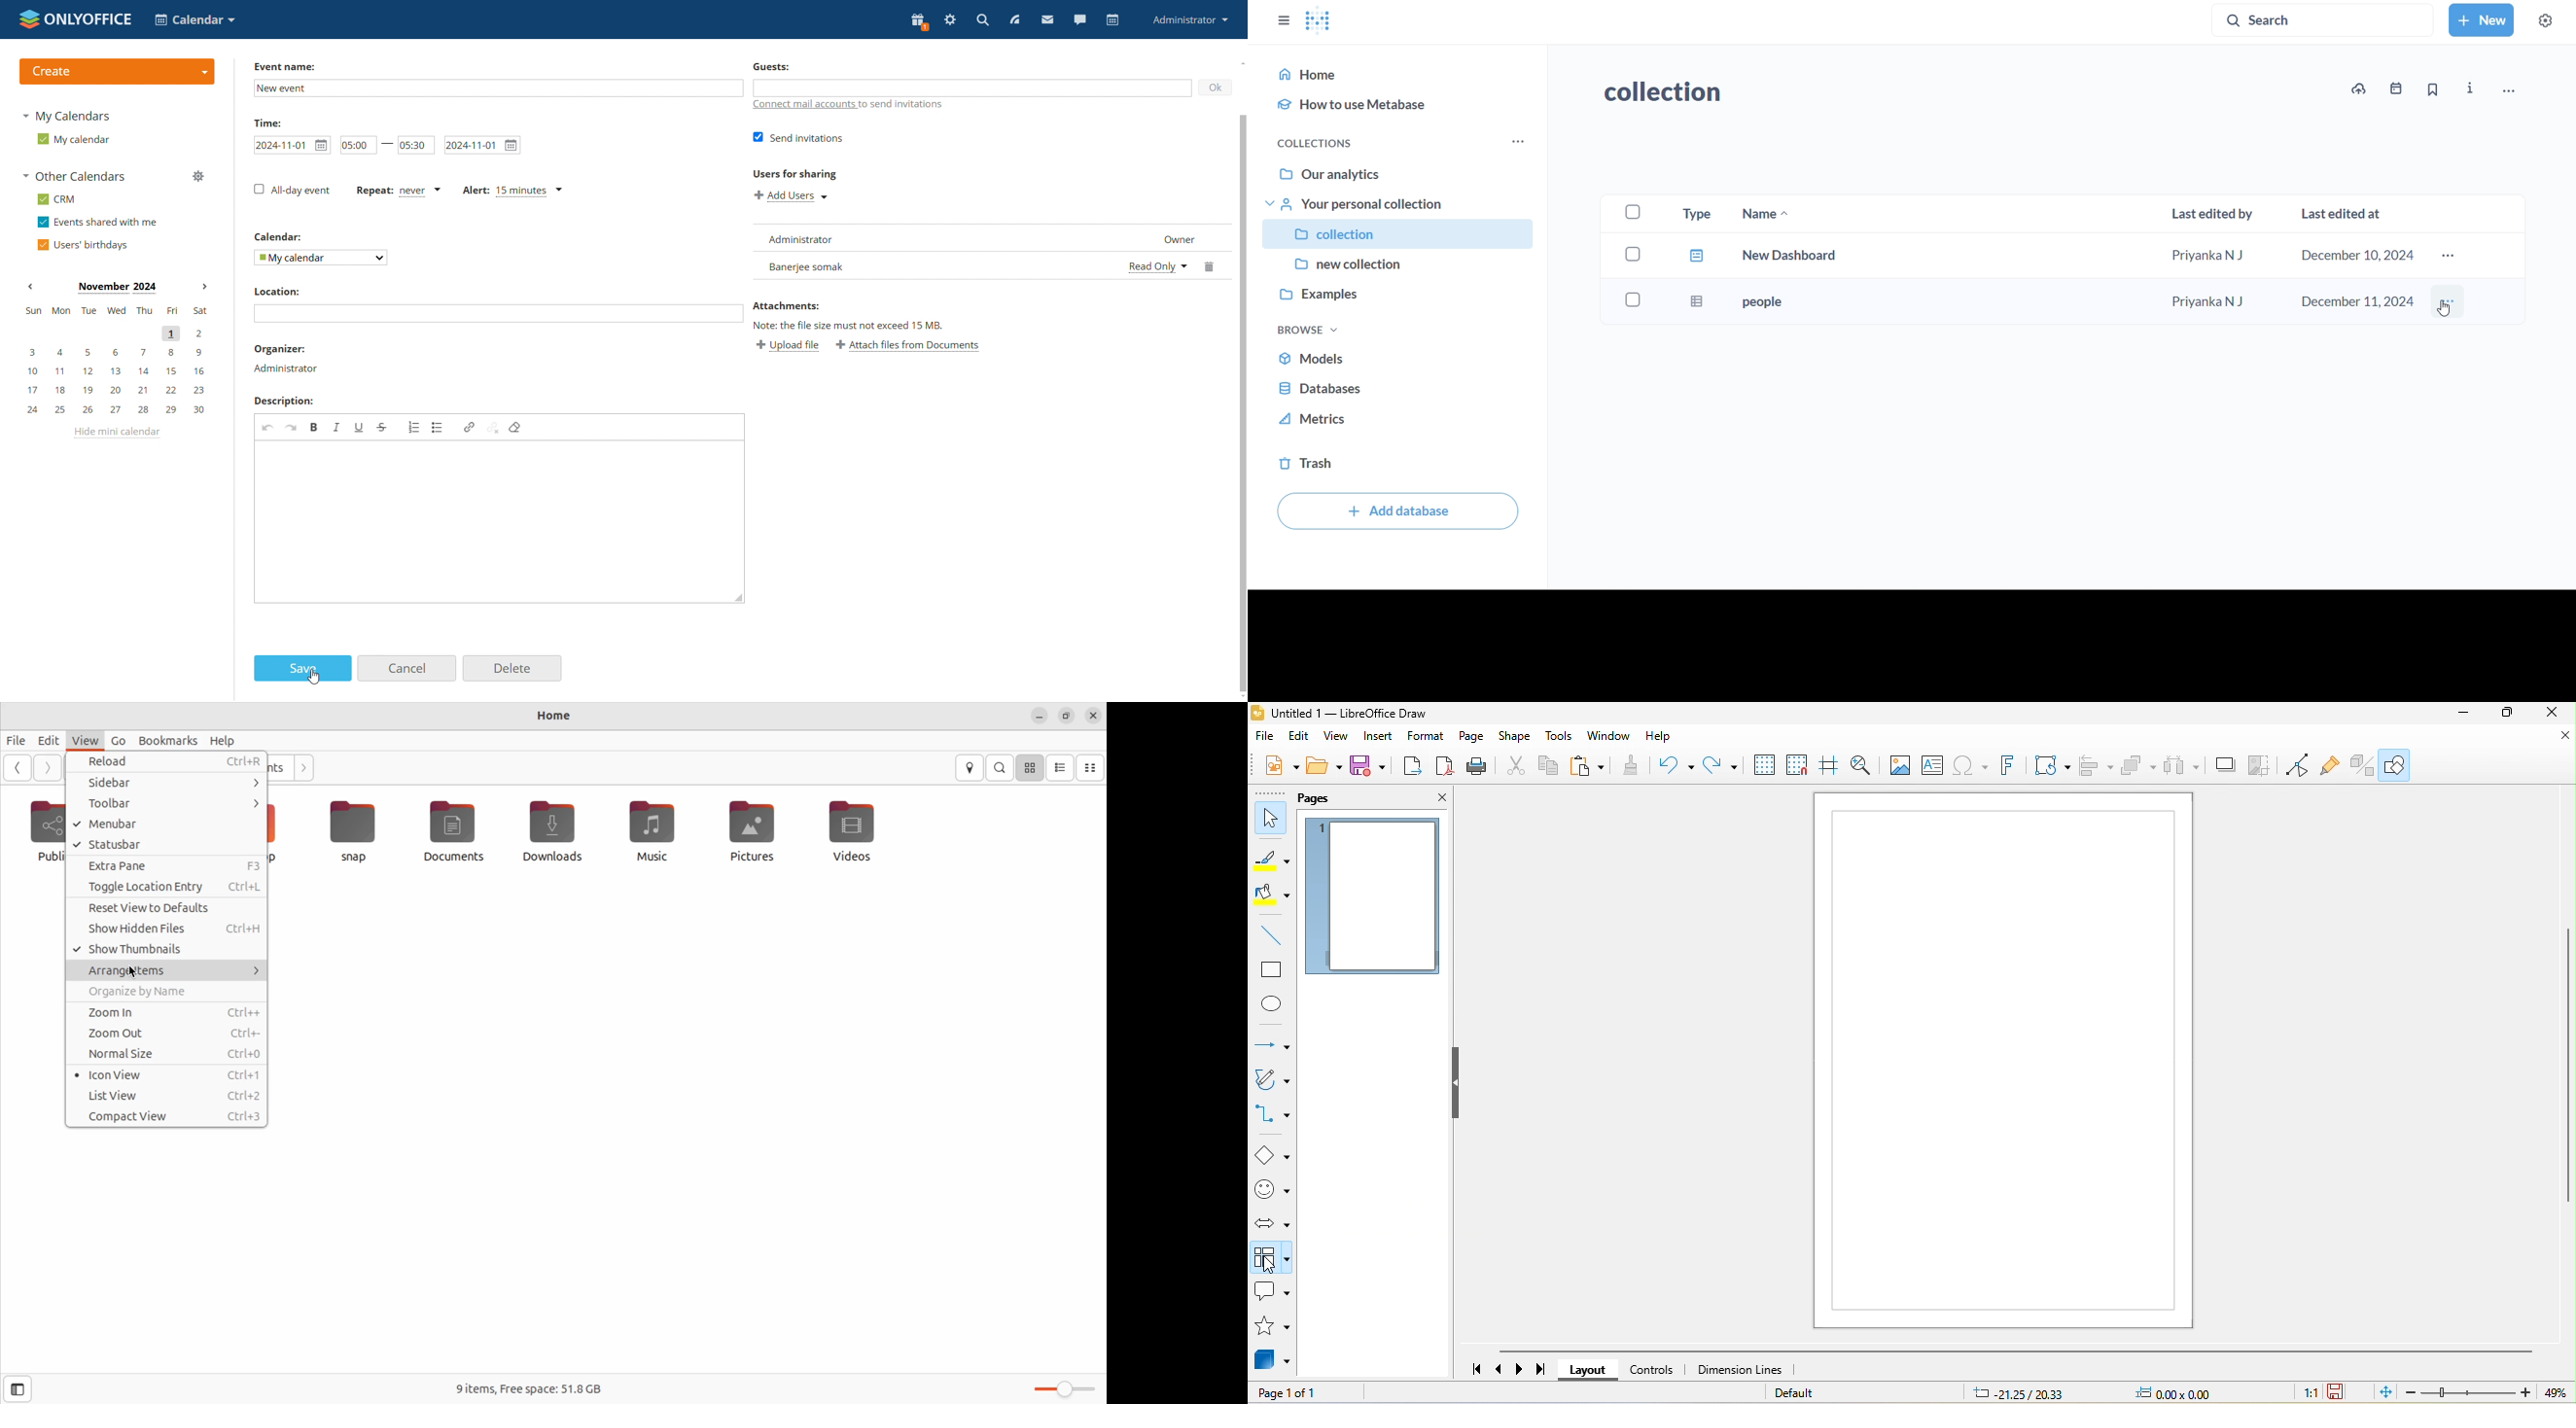 The image size is (2576, 1428). I want to click on undo, so click(1676, 766).